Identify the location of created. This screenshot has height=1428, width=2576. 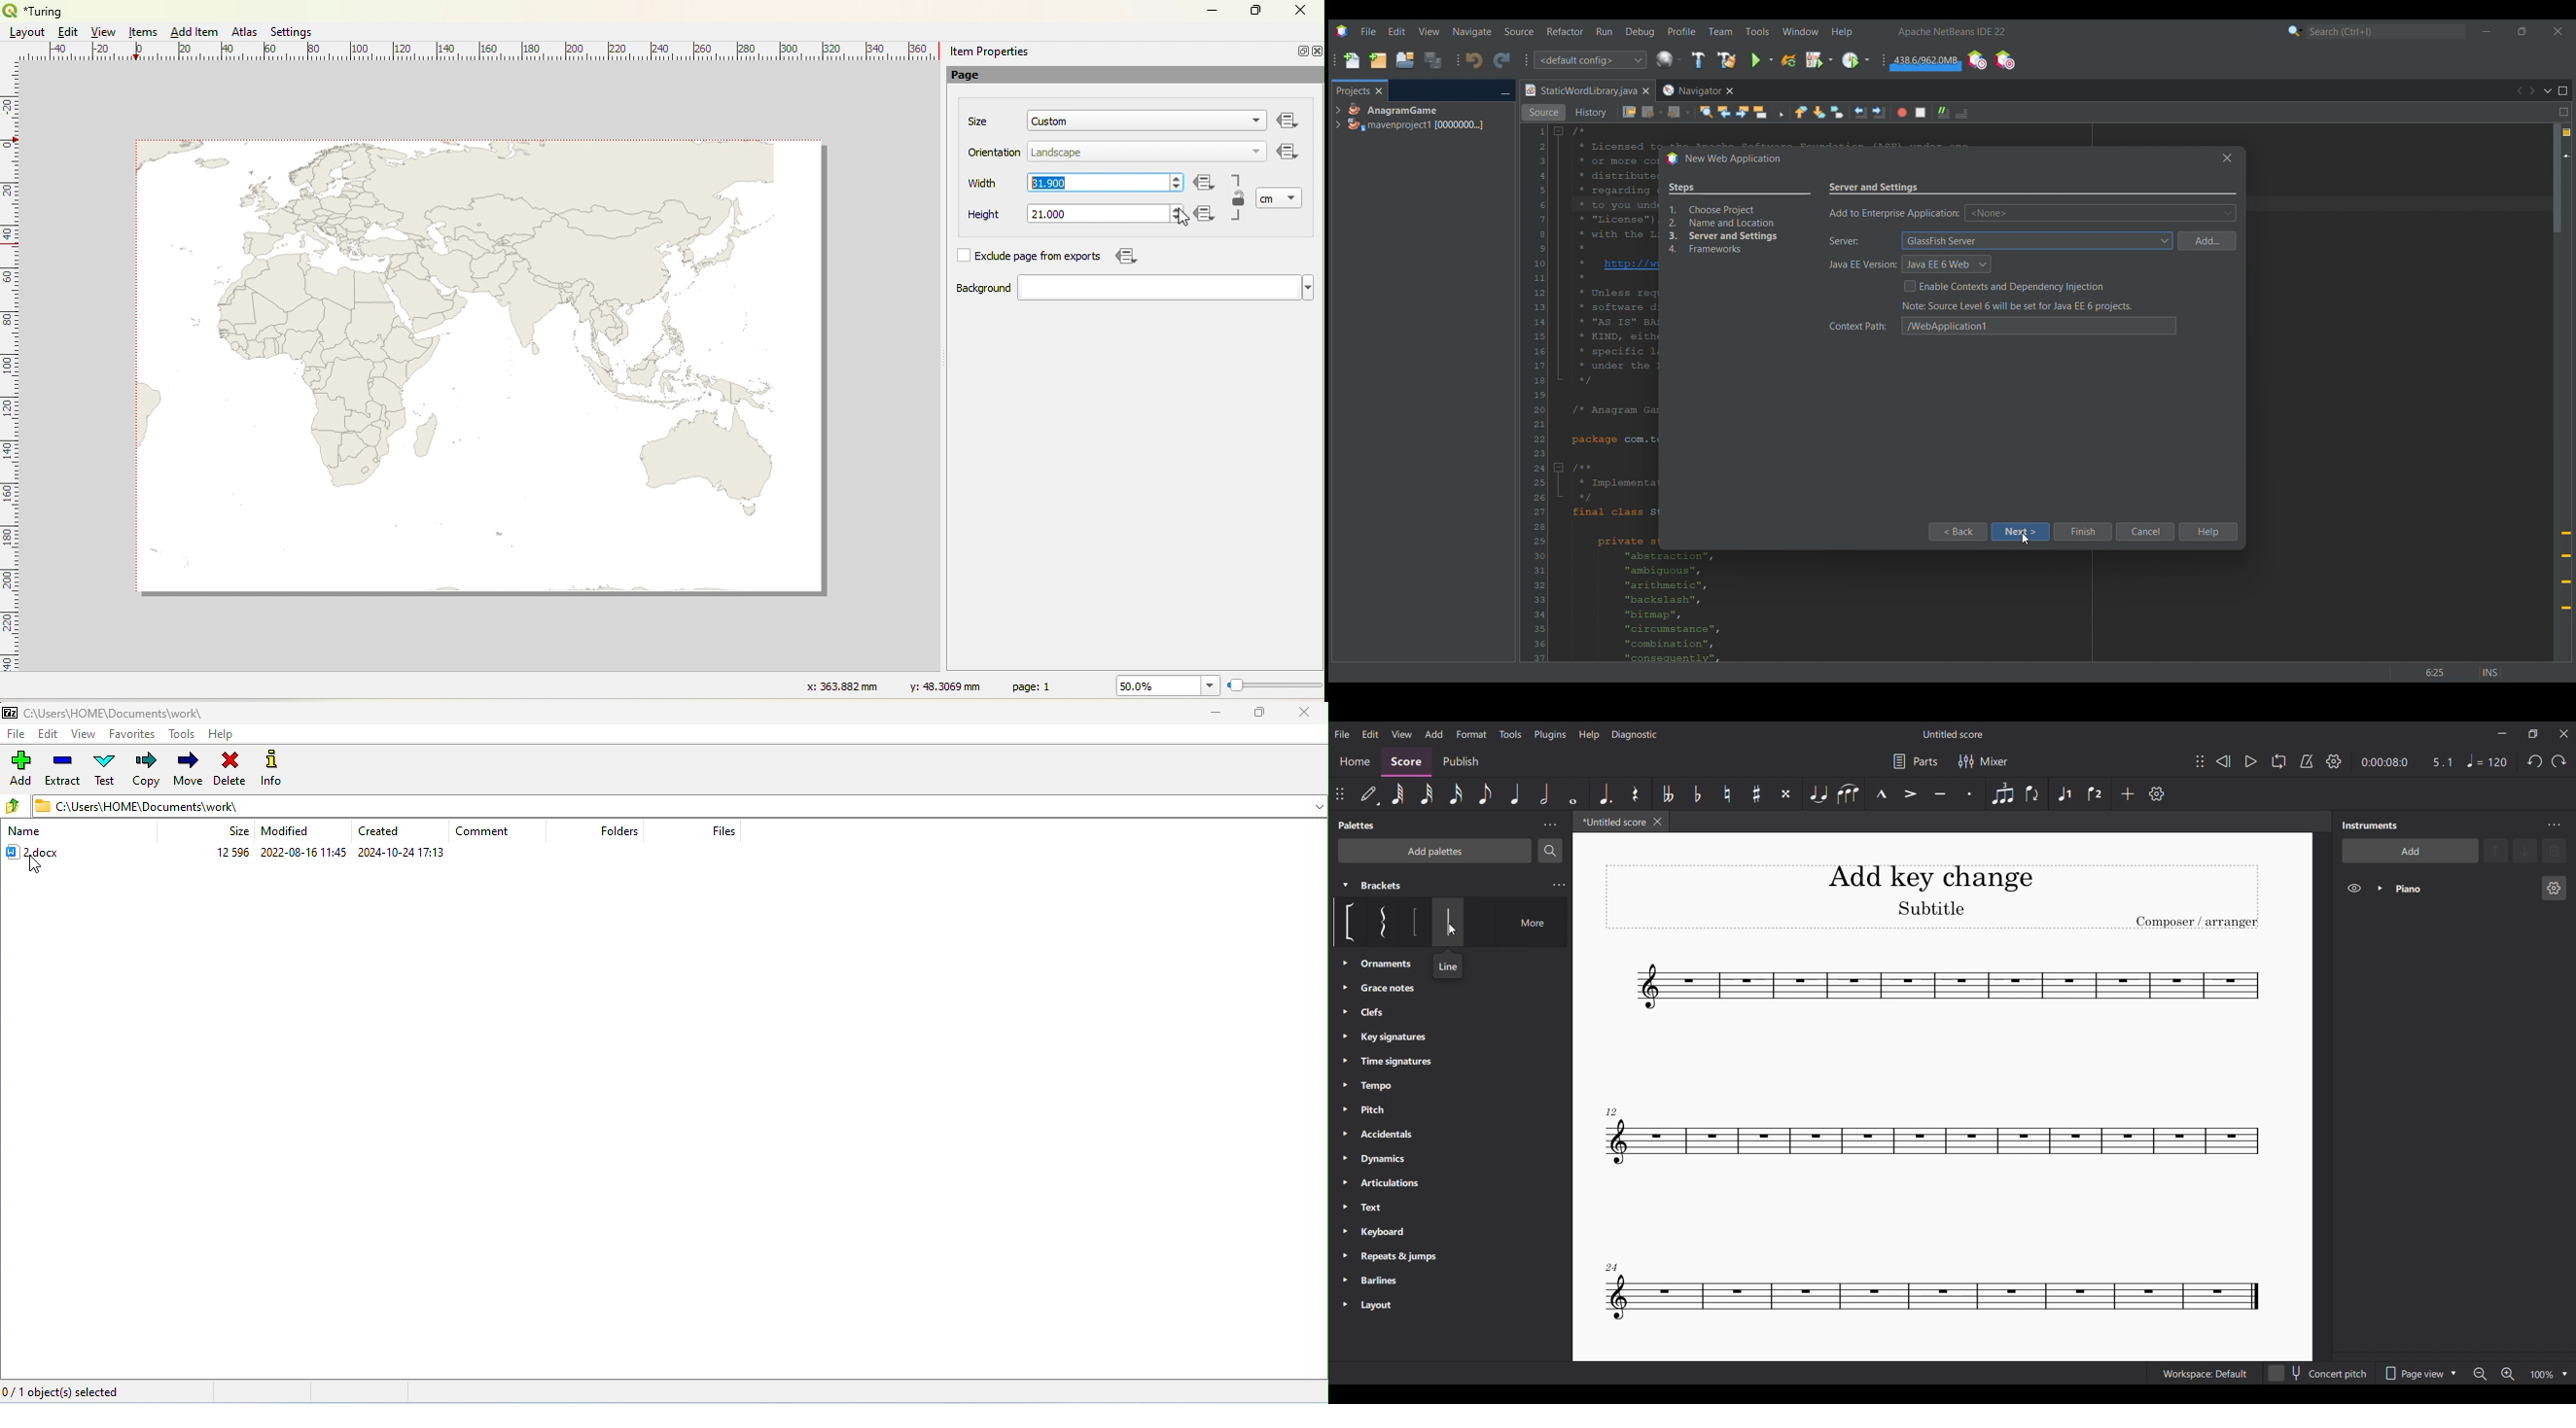
(382, 830).